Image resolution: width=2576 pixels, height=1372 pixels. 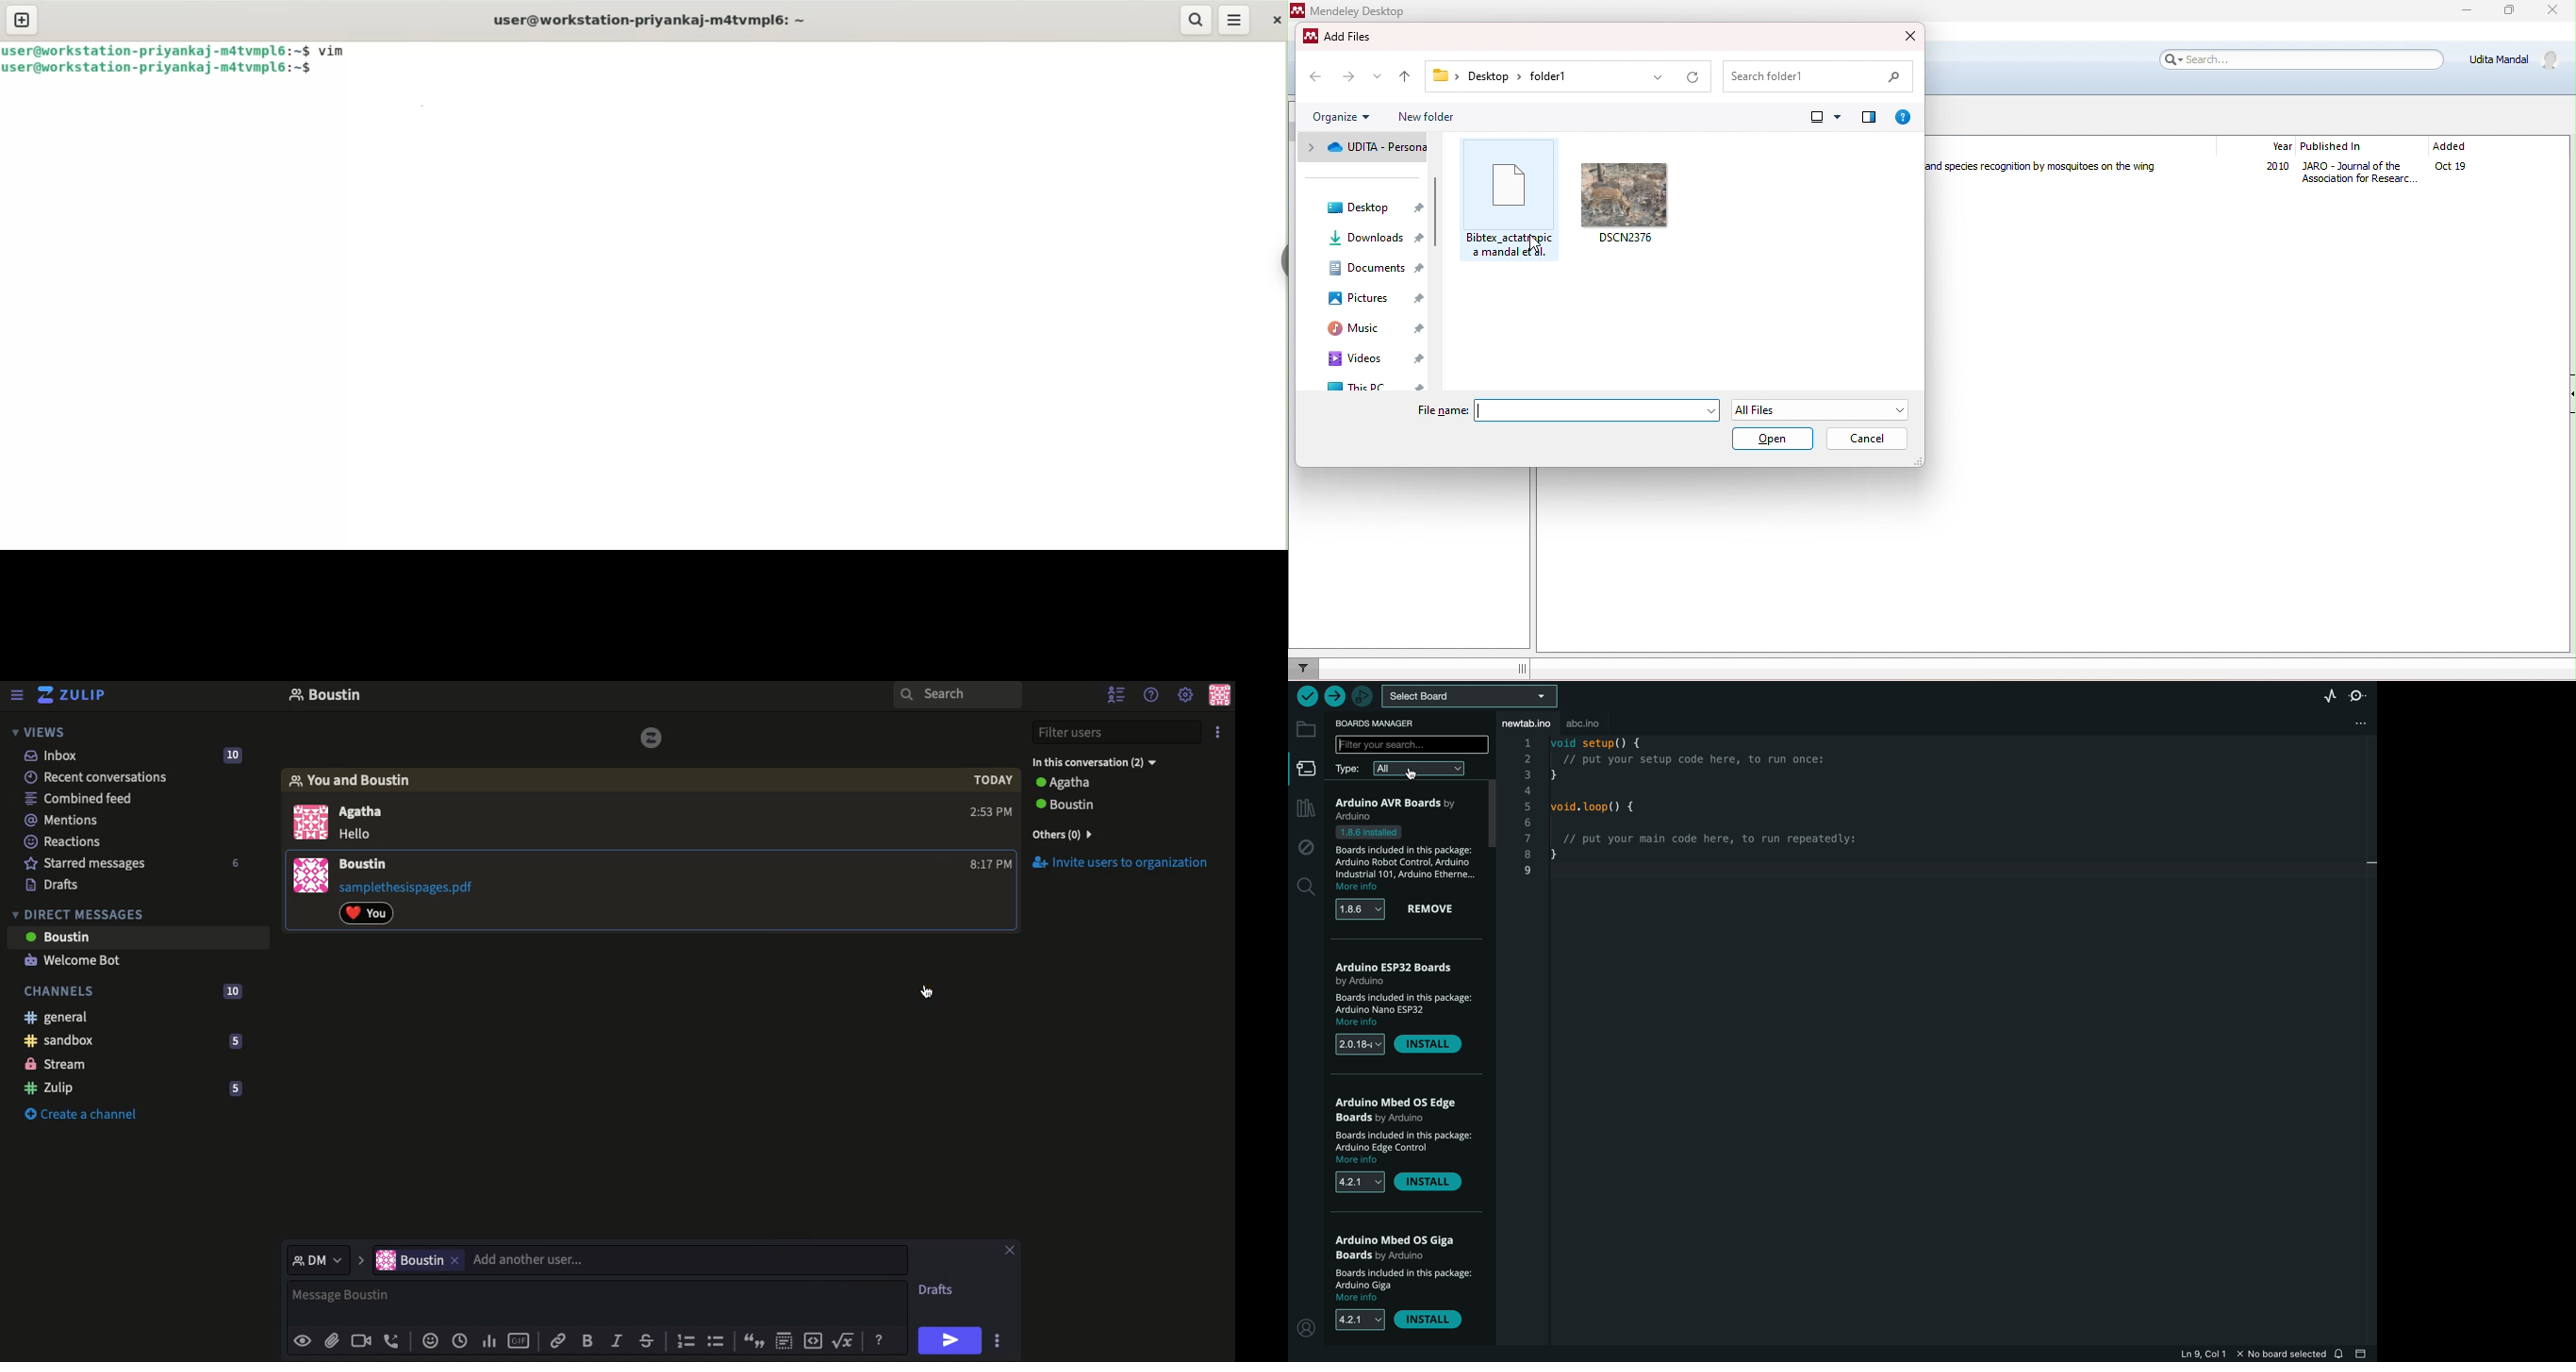 What do you see at coordinates (145, 755) in the screenshot?
I see `Inbox` at bounding box center [145, 755].